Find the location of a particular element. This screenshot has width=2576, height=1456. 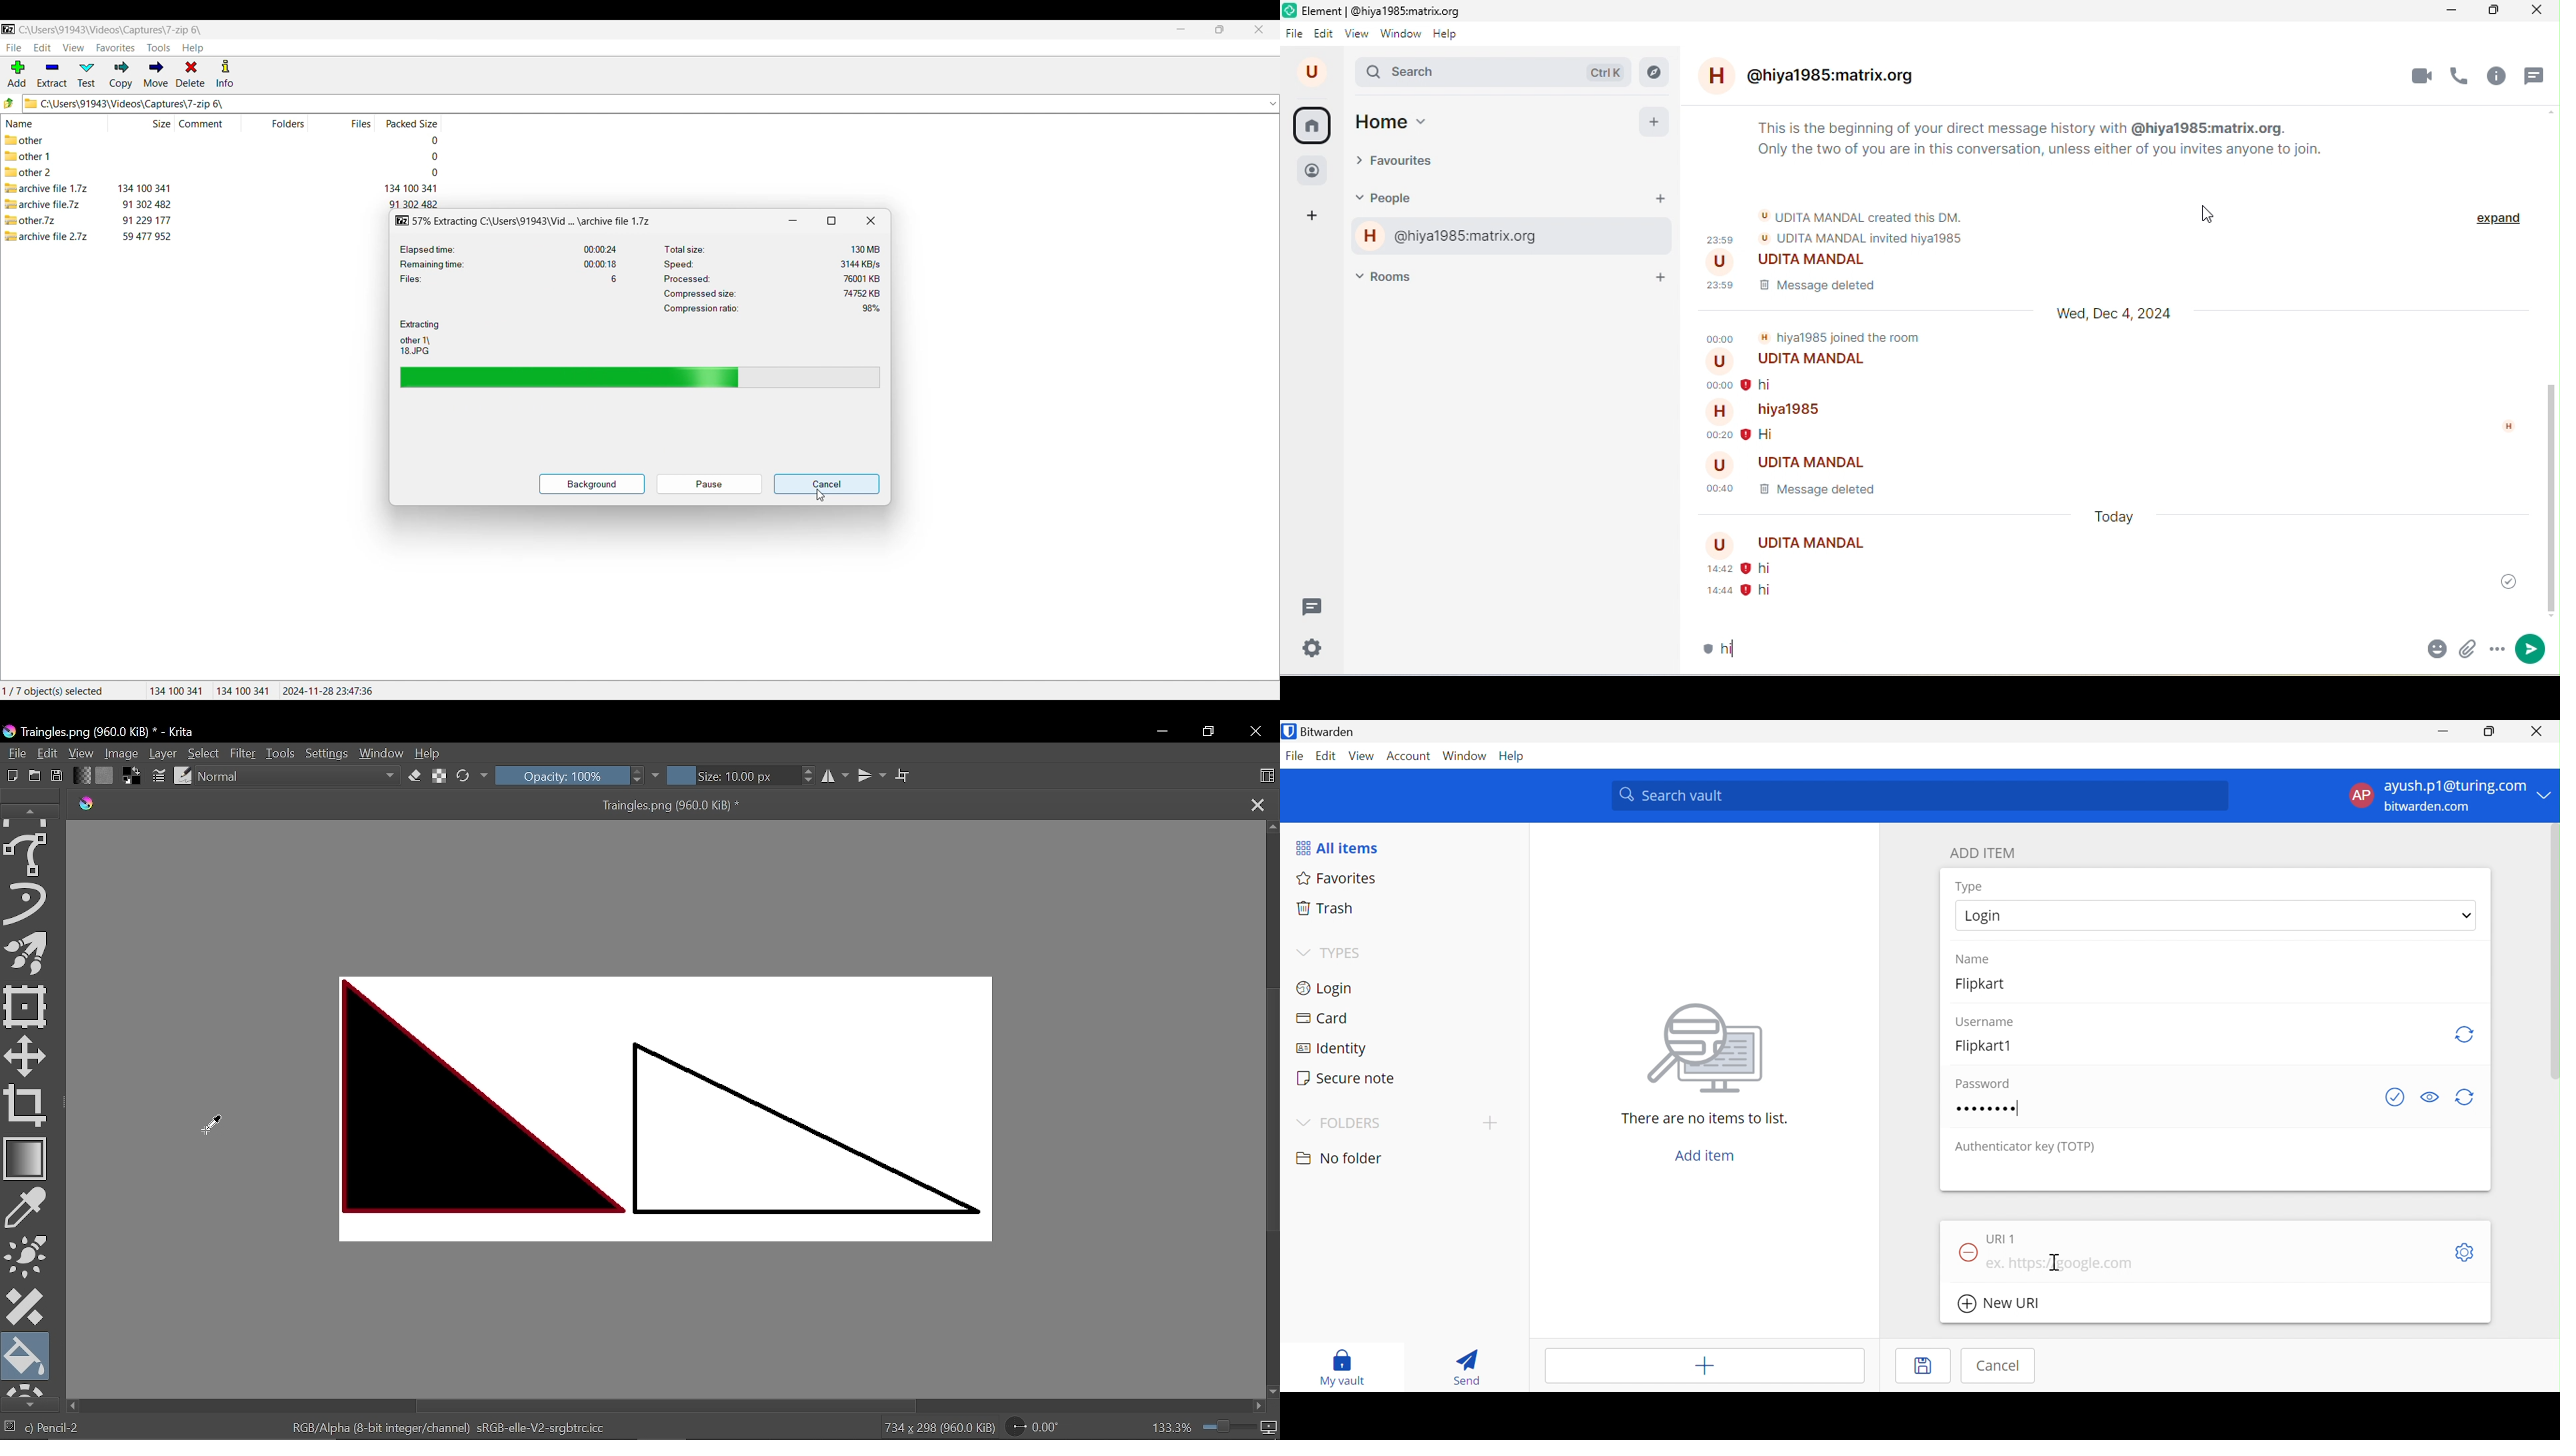

Foreground and background color is located at coordinates (133, 777).